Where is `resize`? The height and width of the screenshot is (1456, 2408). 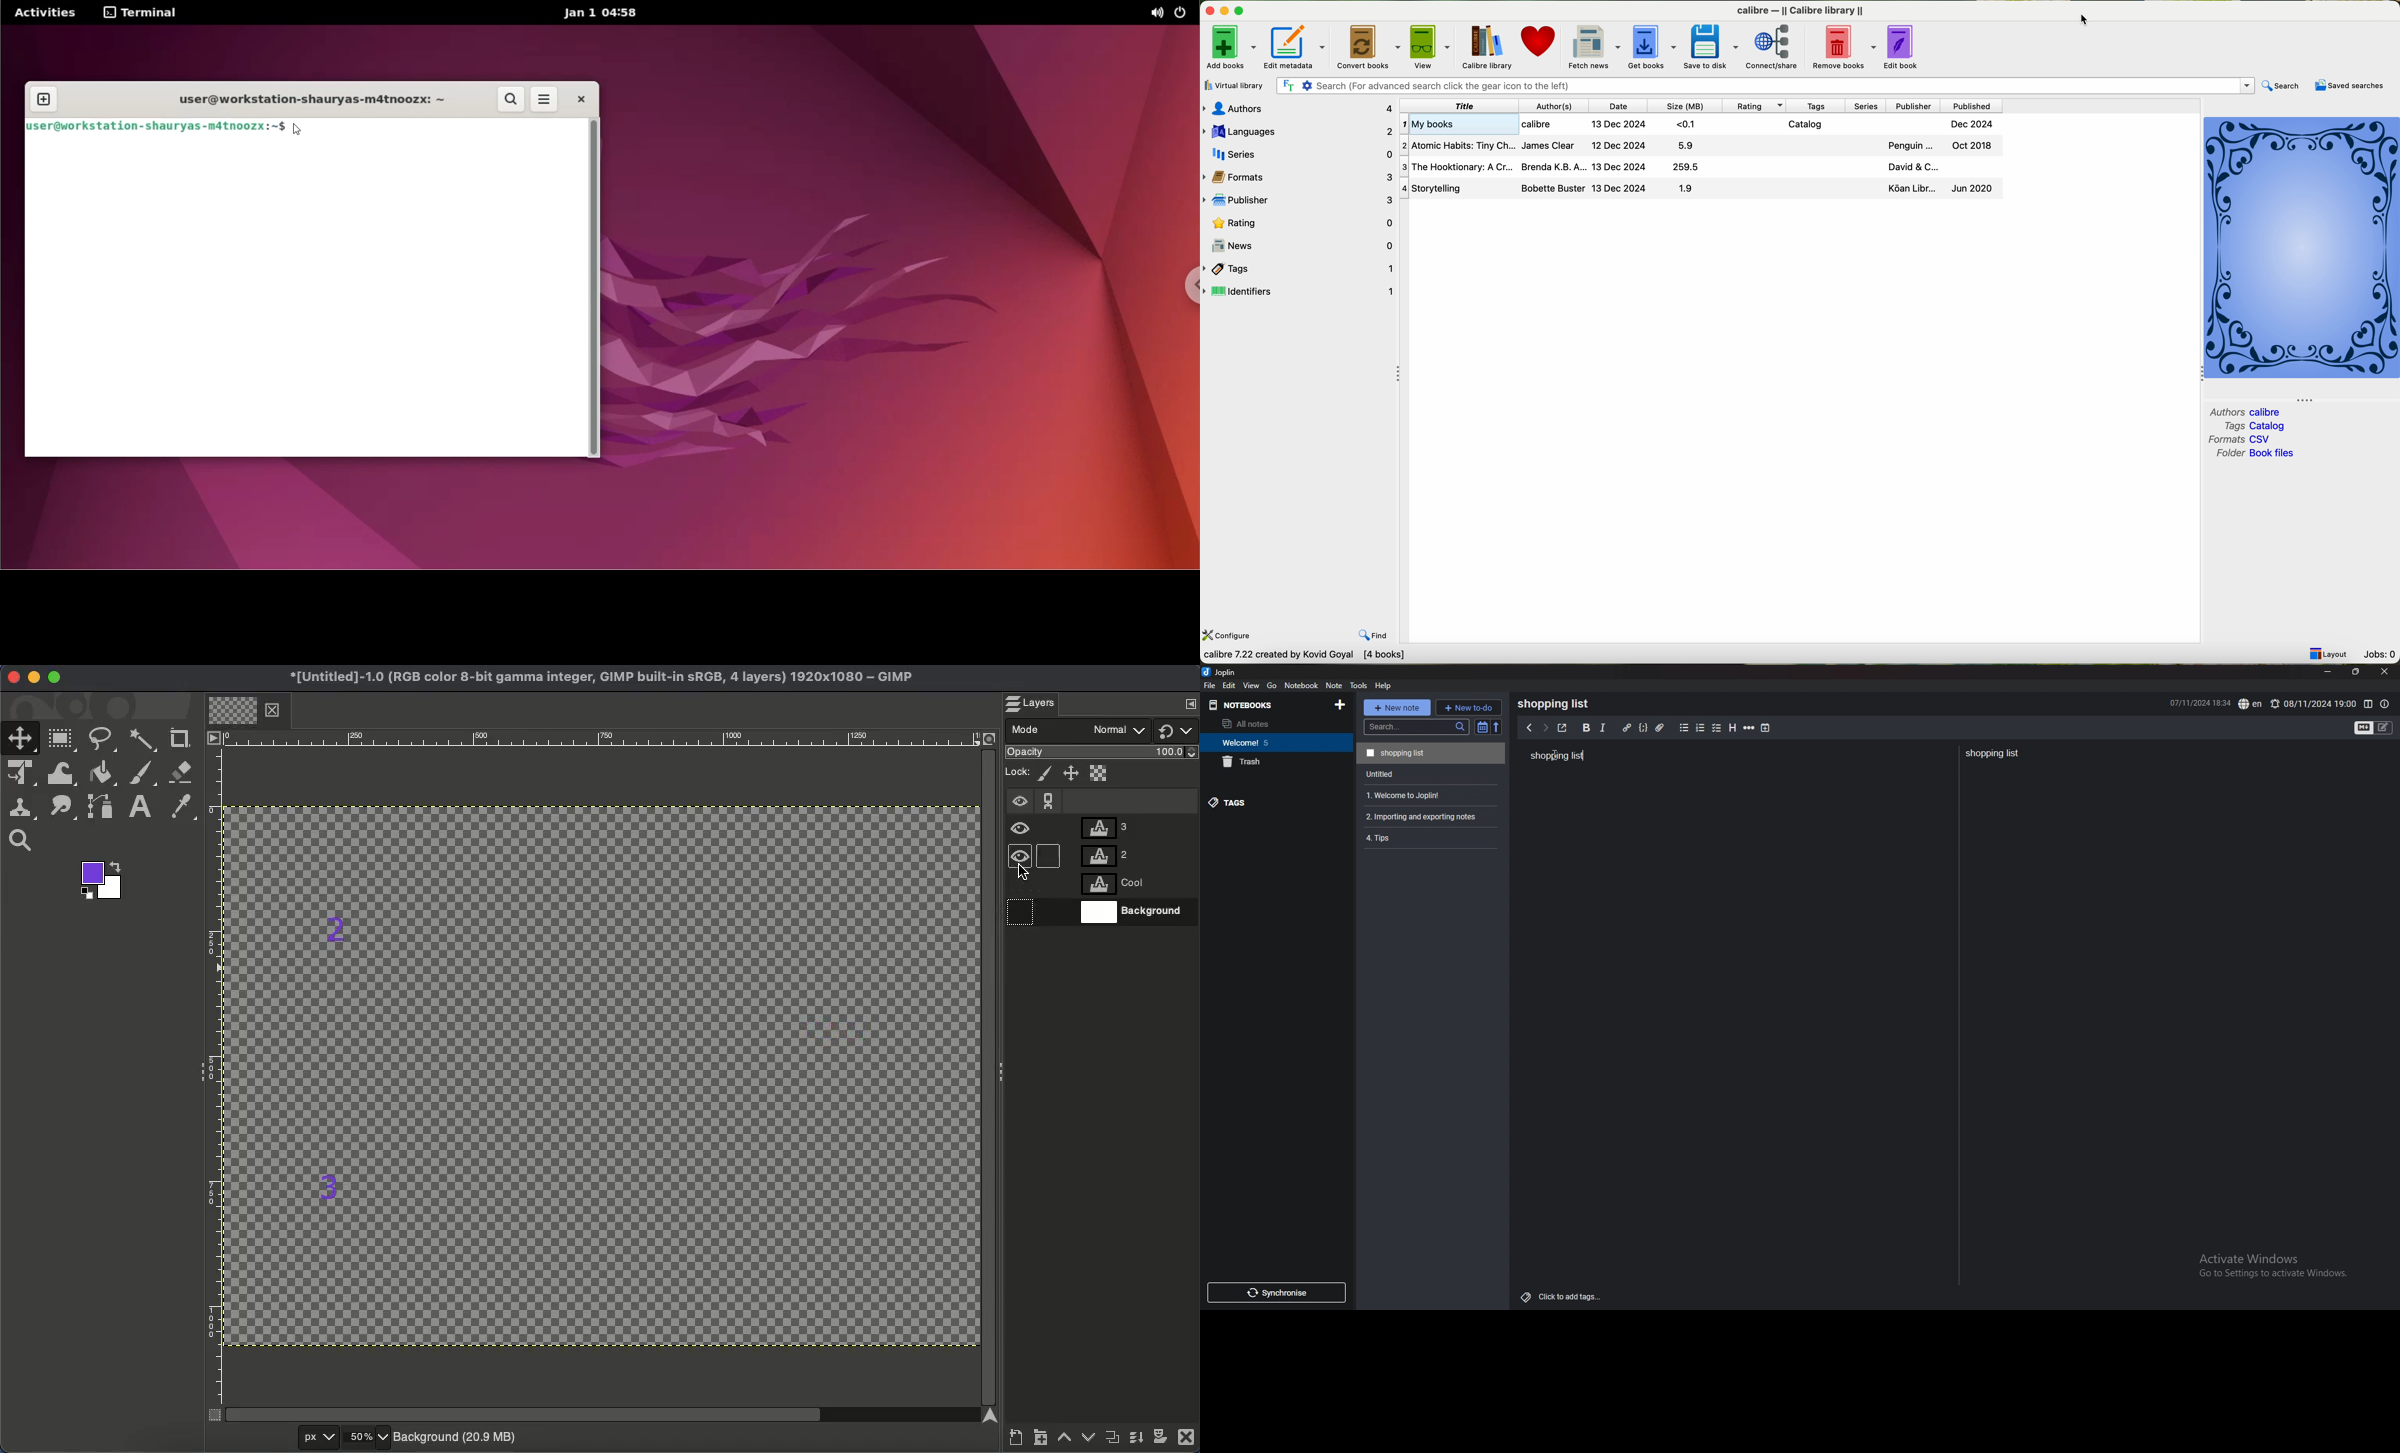
resize is located at coordinates (2355, 672).